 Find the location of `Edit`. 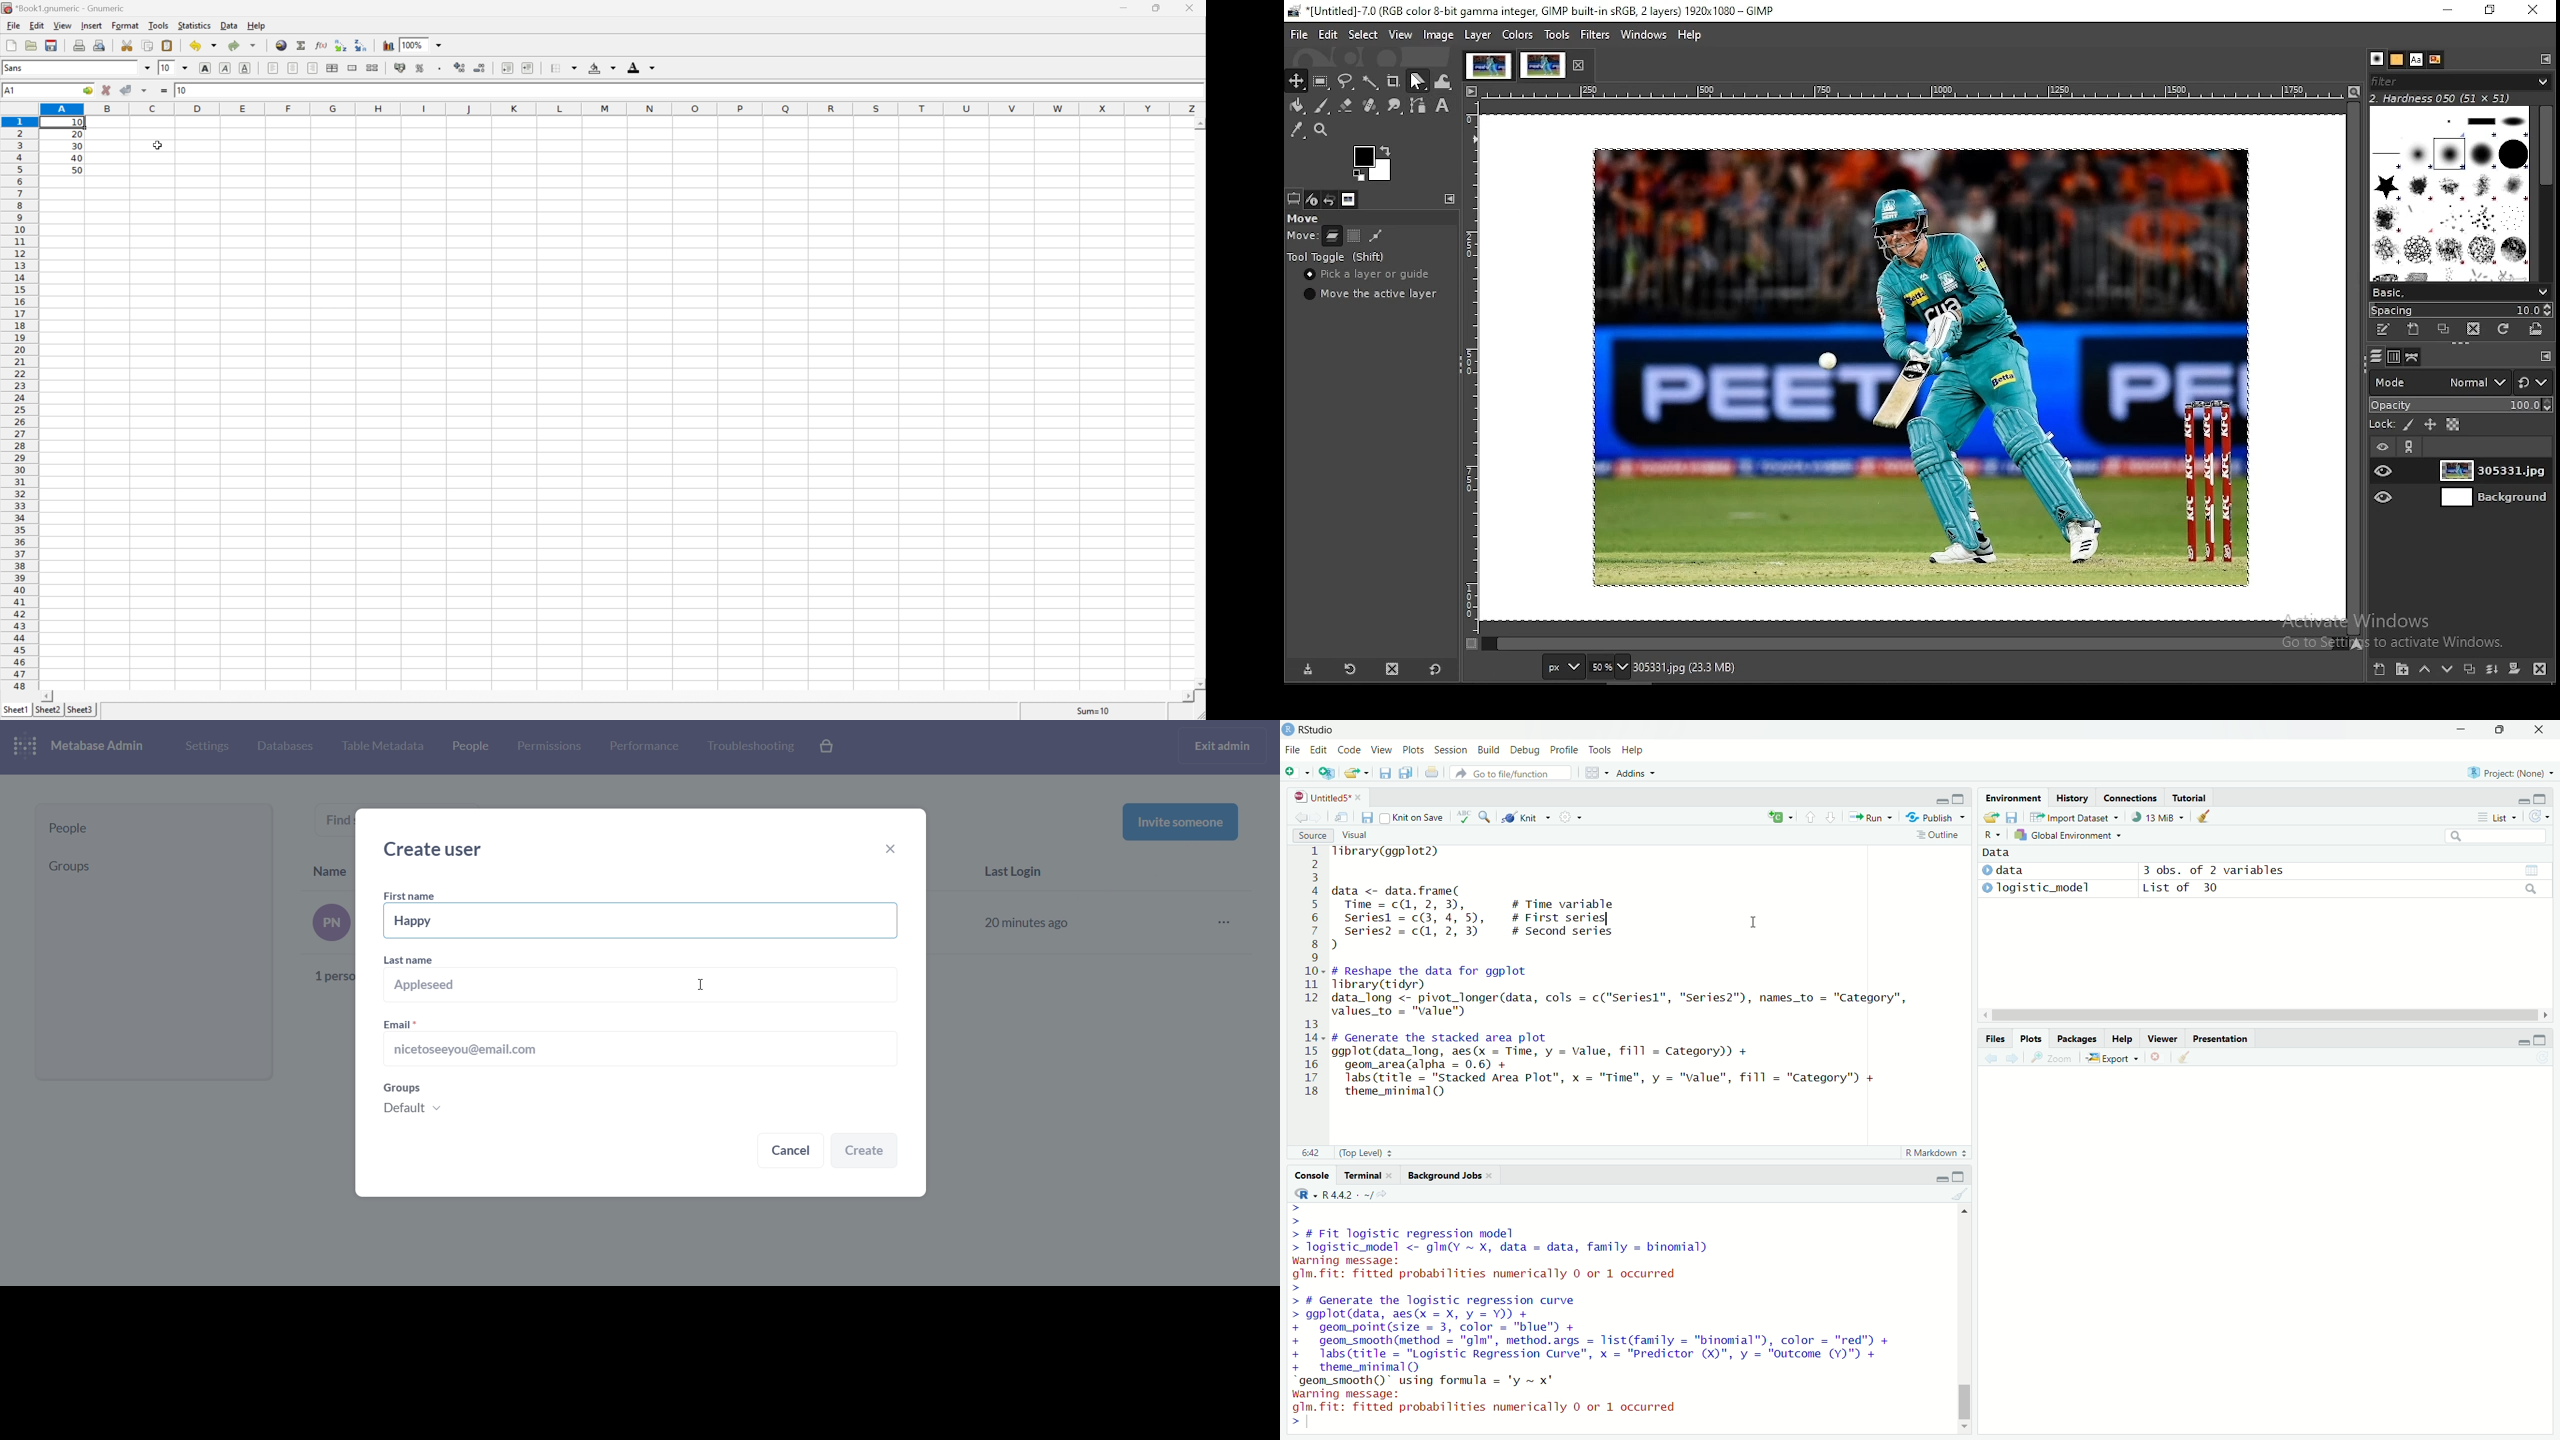

Edit is located at coordinates (1319, 749).